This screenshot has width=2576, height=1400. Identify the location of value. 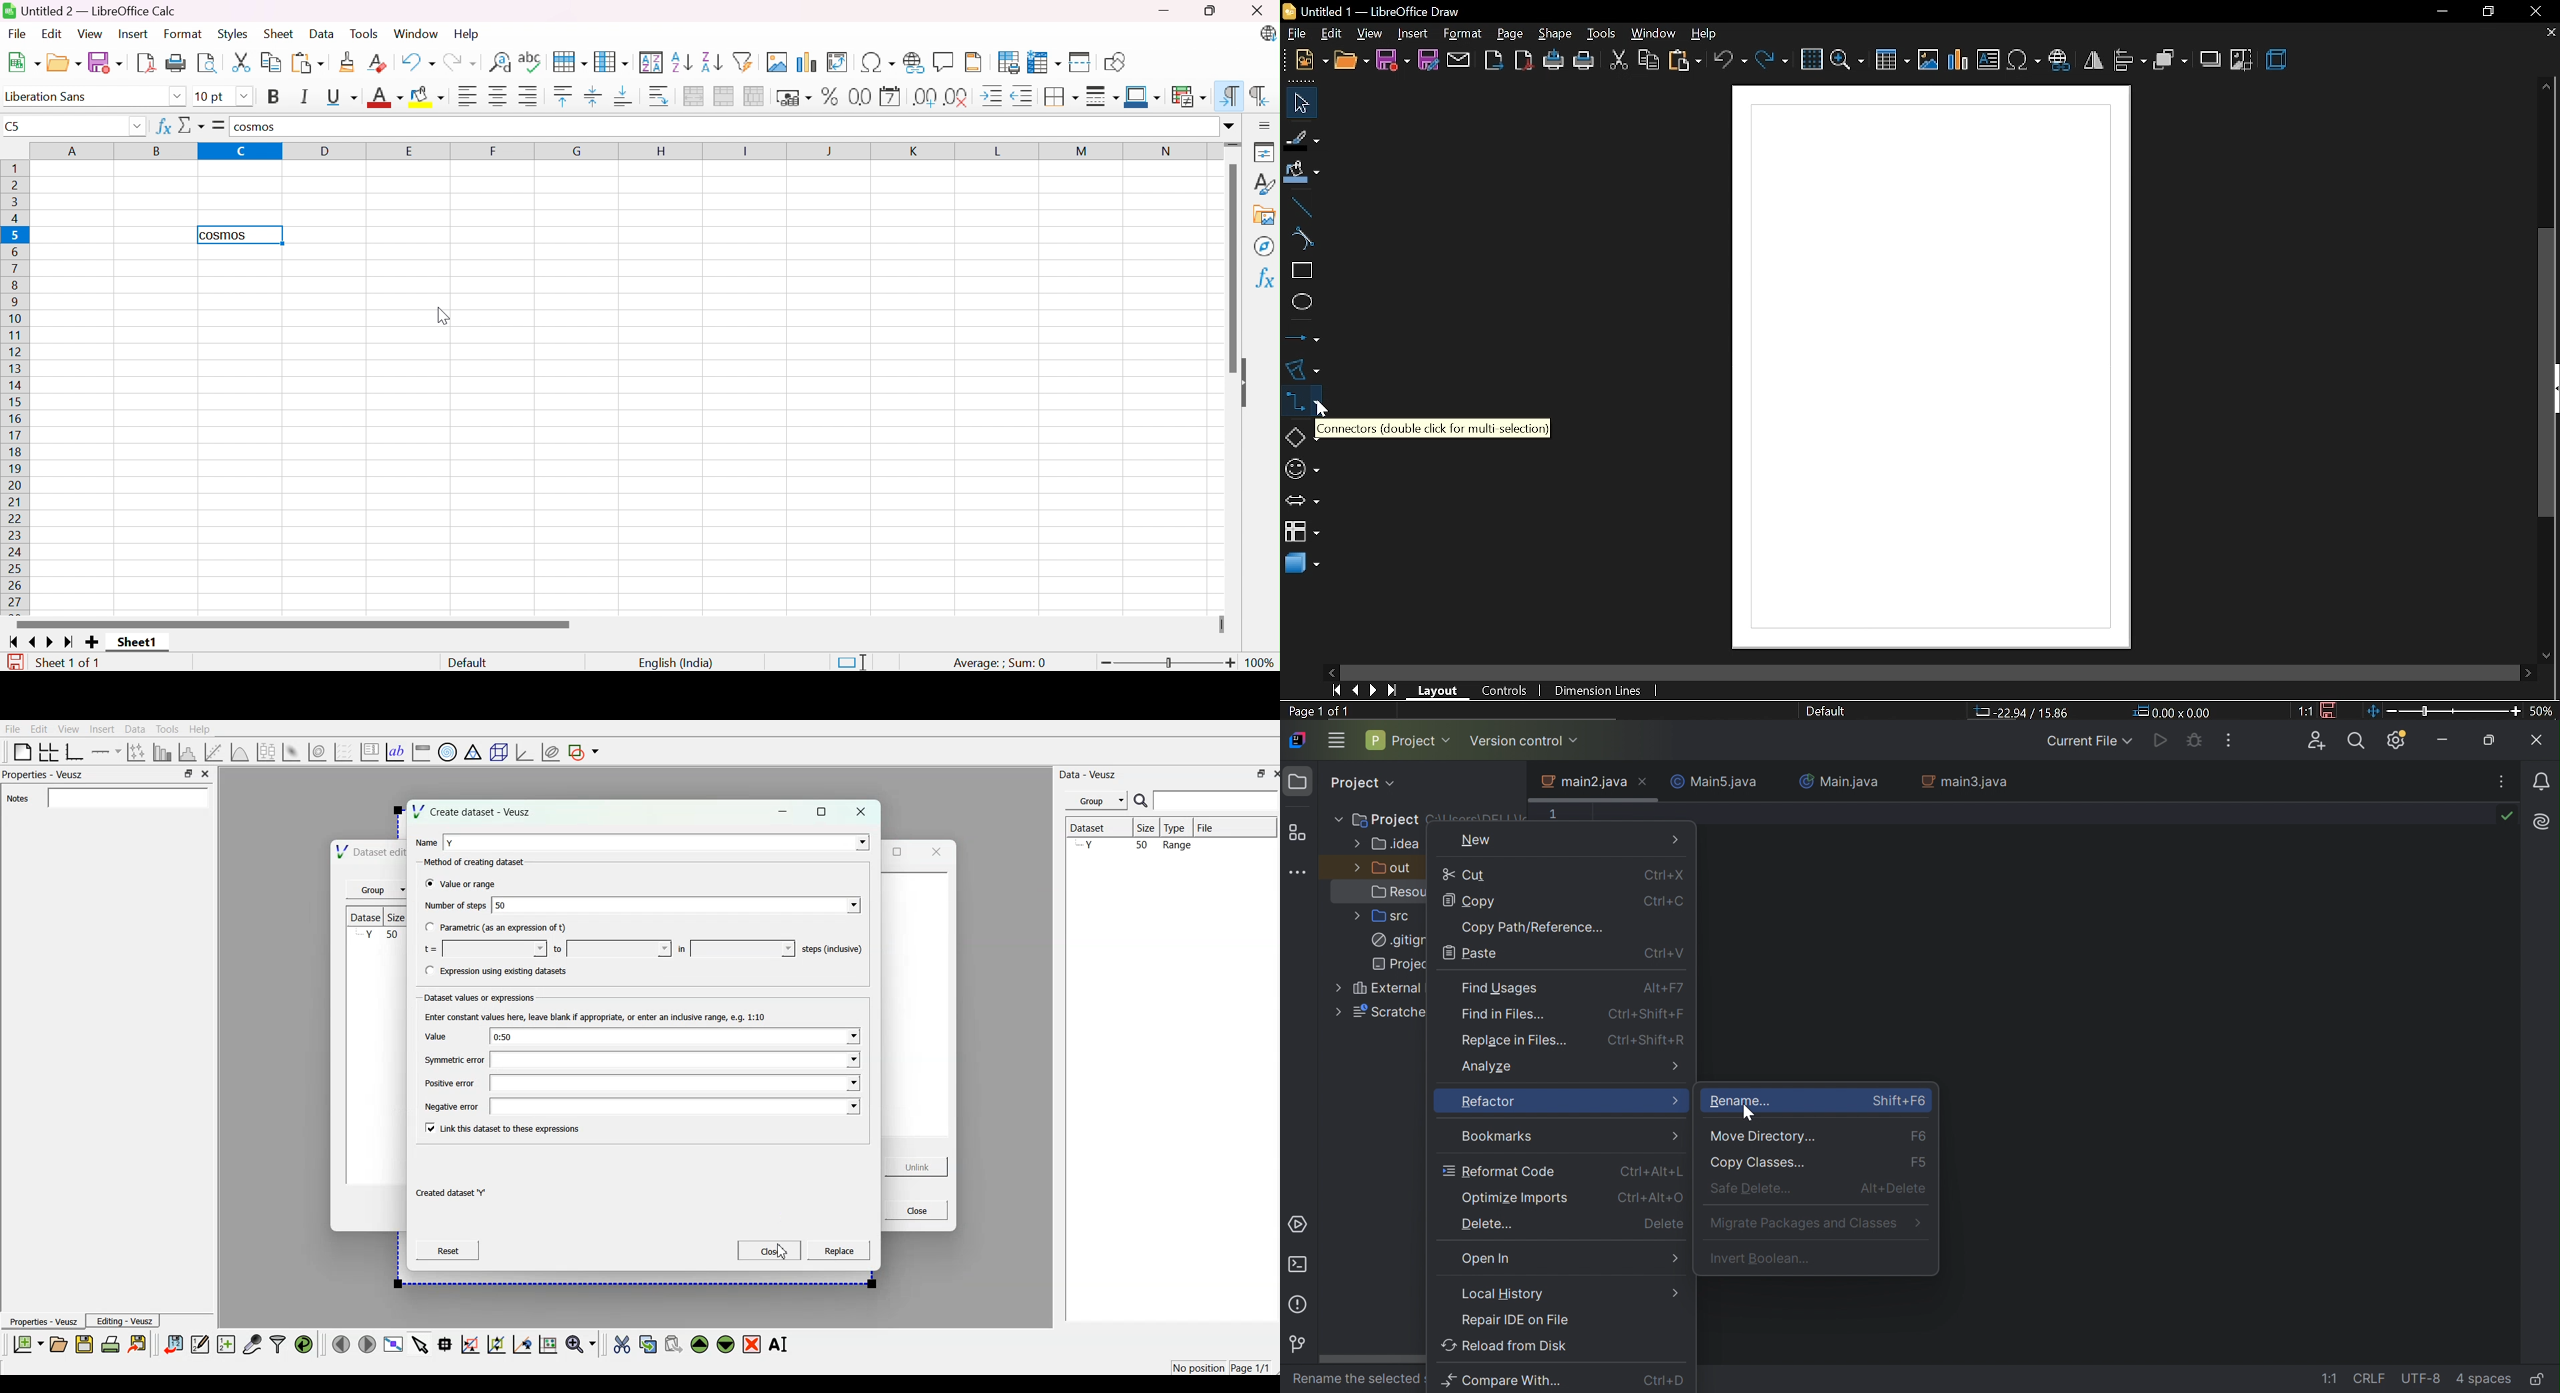
(435, 1036).